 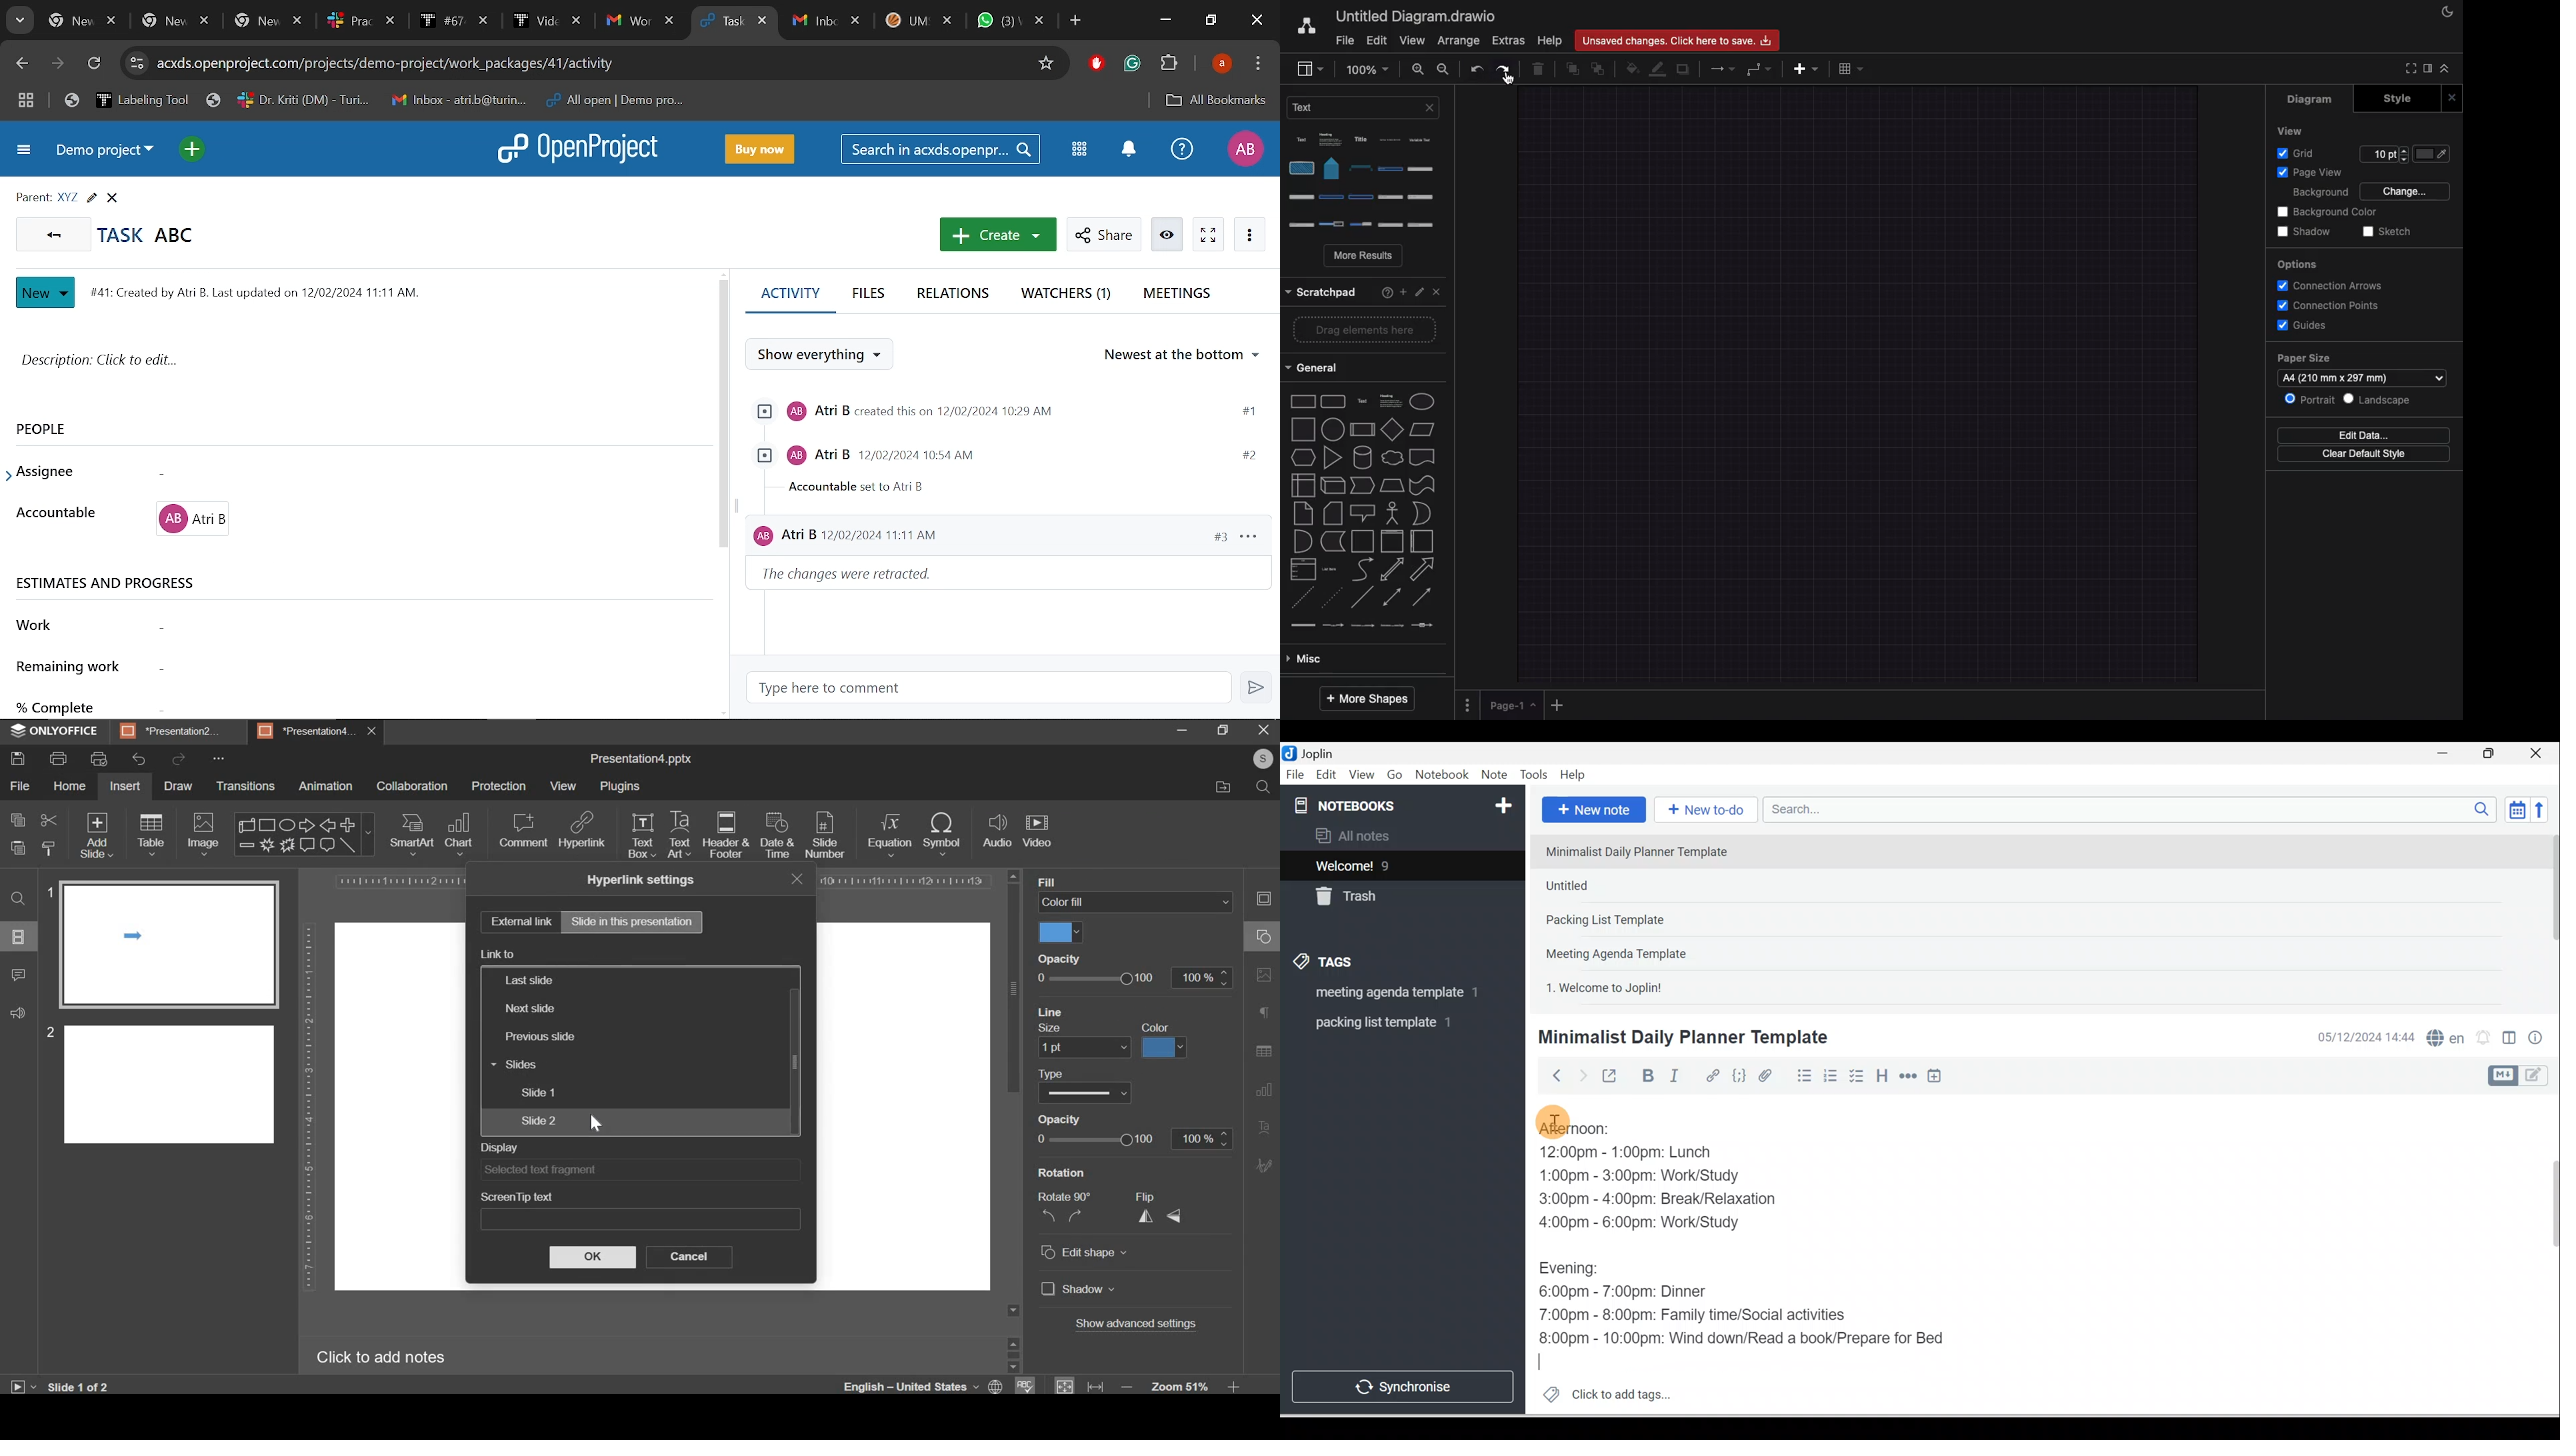 I want to click on Flip
A <, so click(x=1160, y=1213).